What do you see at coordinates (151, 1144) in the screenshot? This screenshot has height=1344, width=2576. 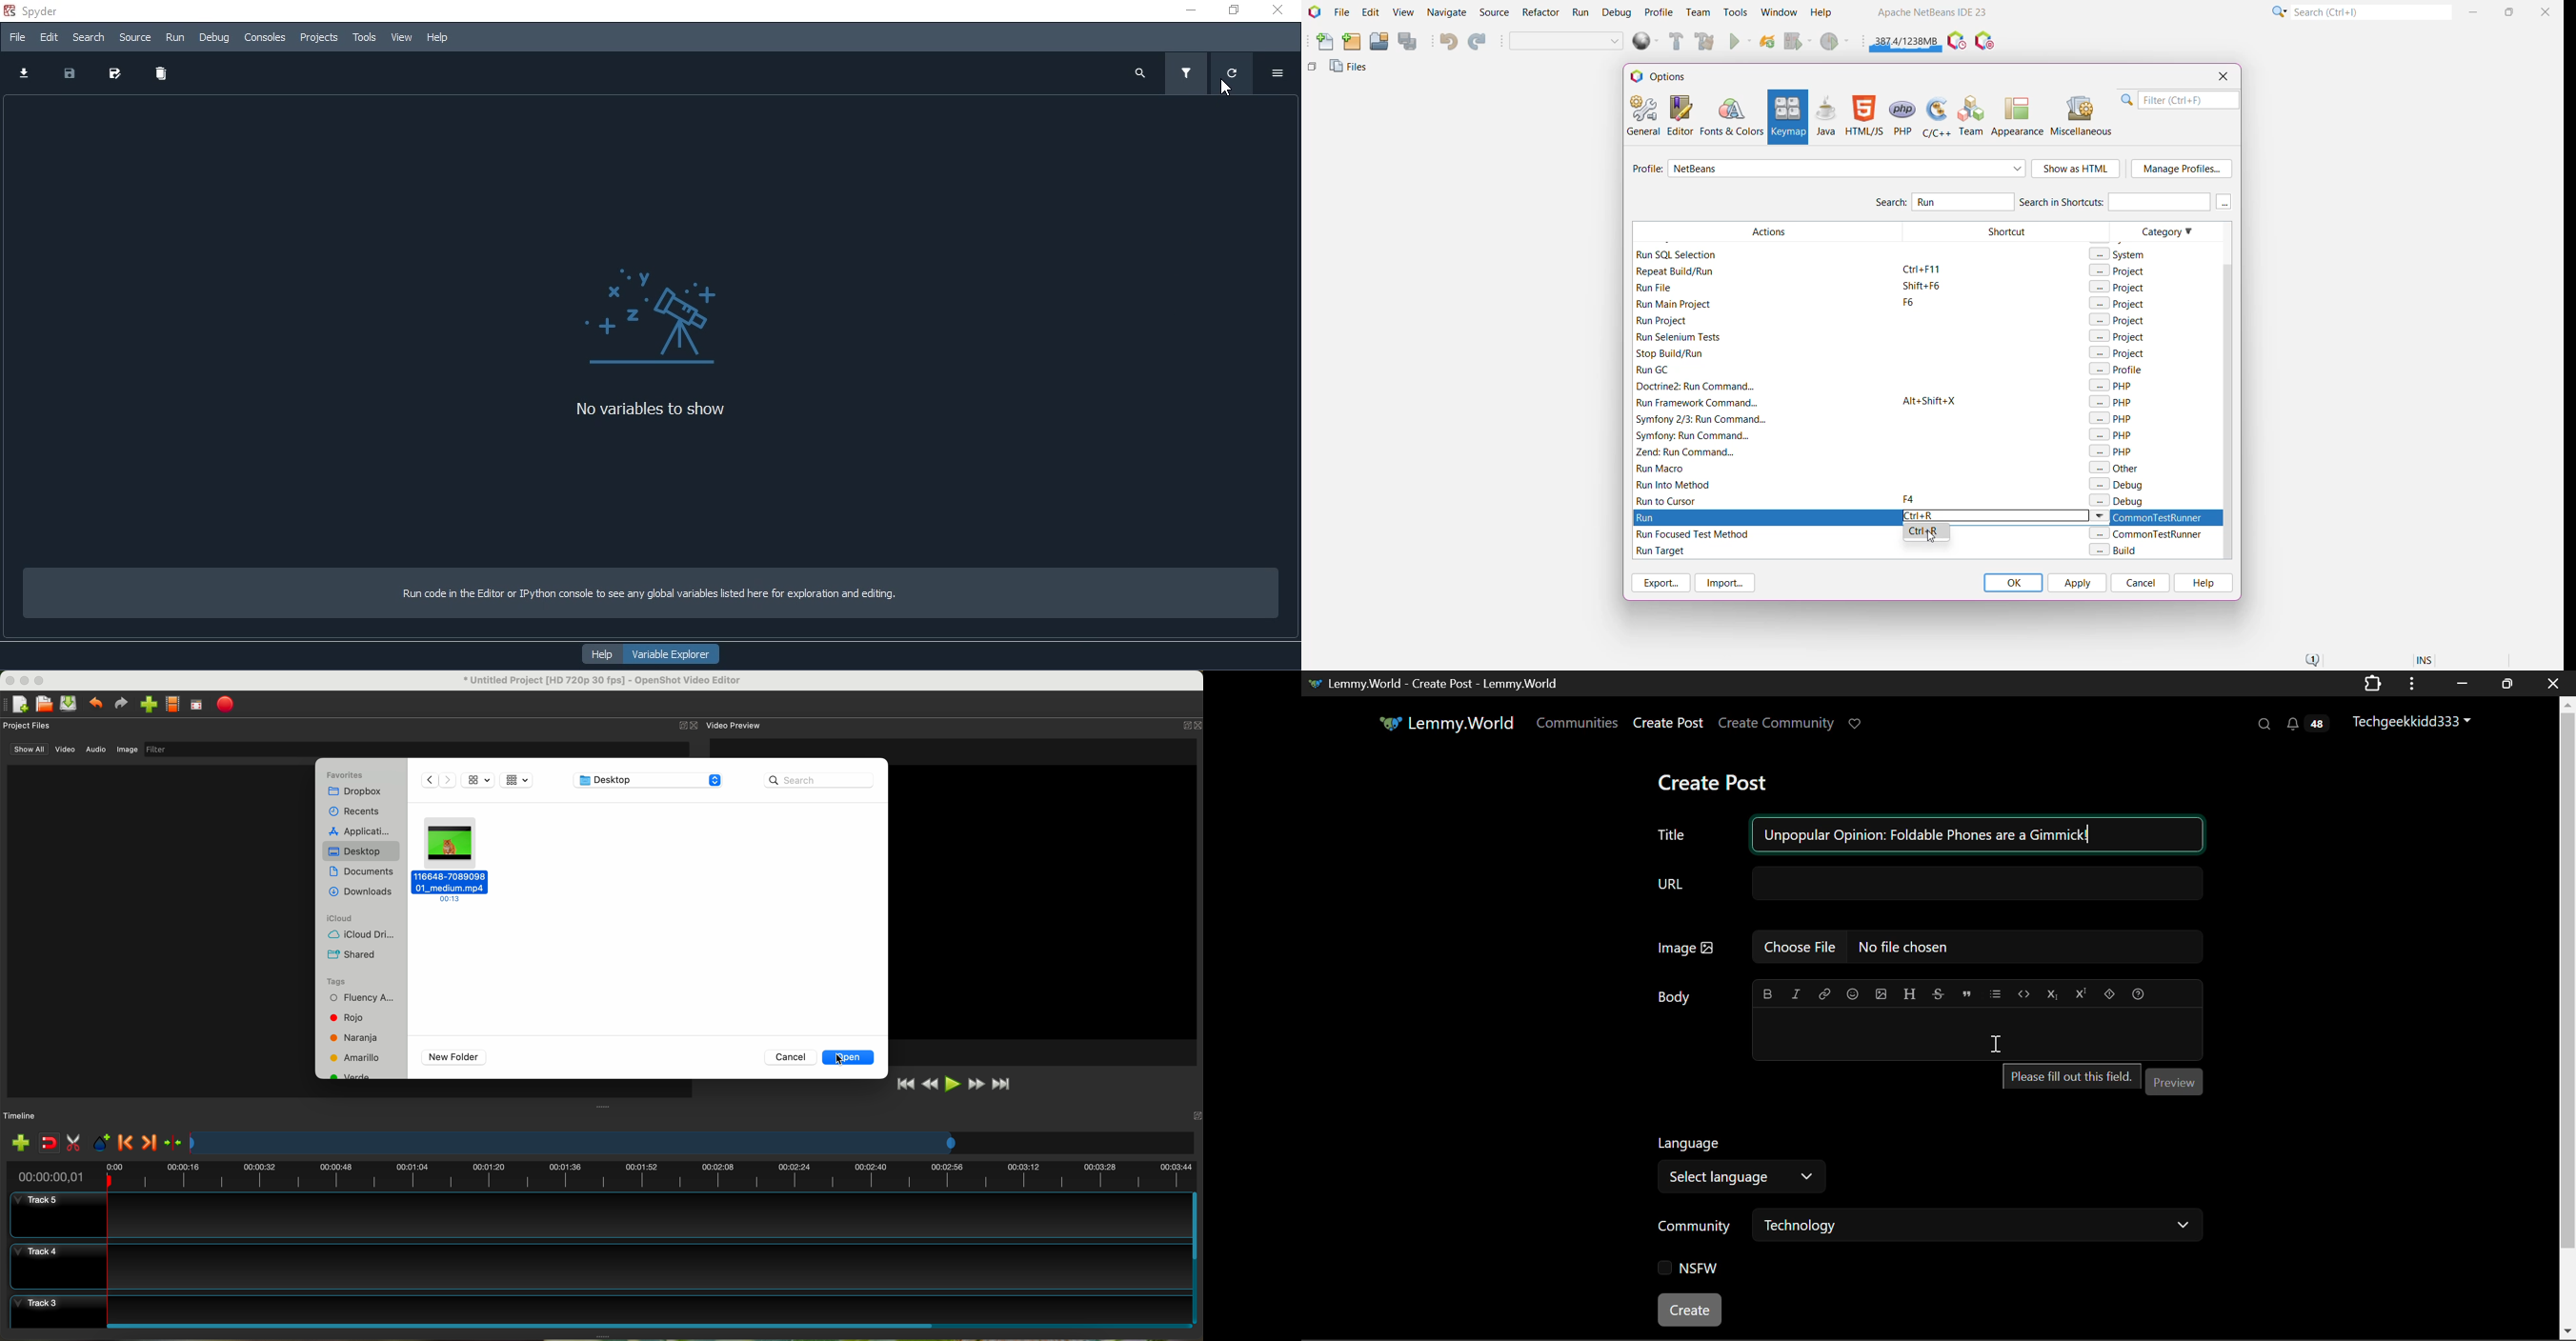 I see `next marker` at bounding box center [151, 1144].